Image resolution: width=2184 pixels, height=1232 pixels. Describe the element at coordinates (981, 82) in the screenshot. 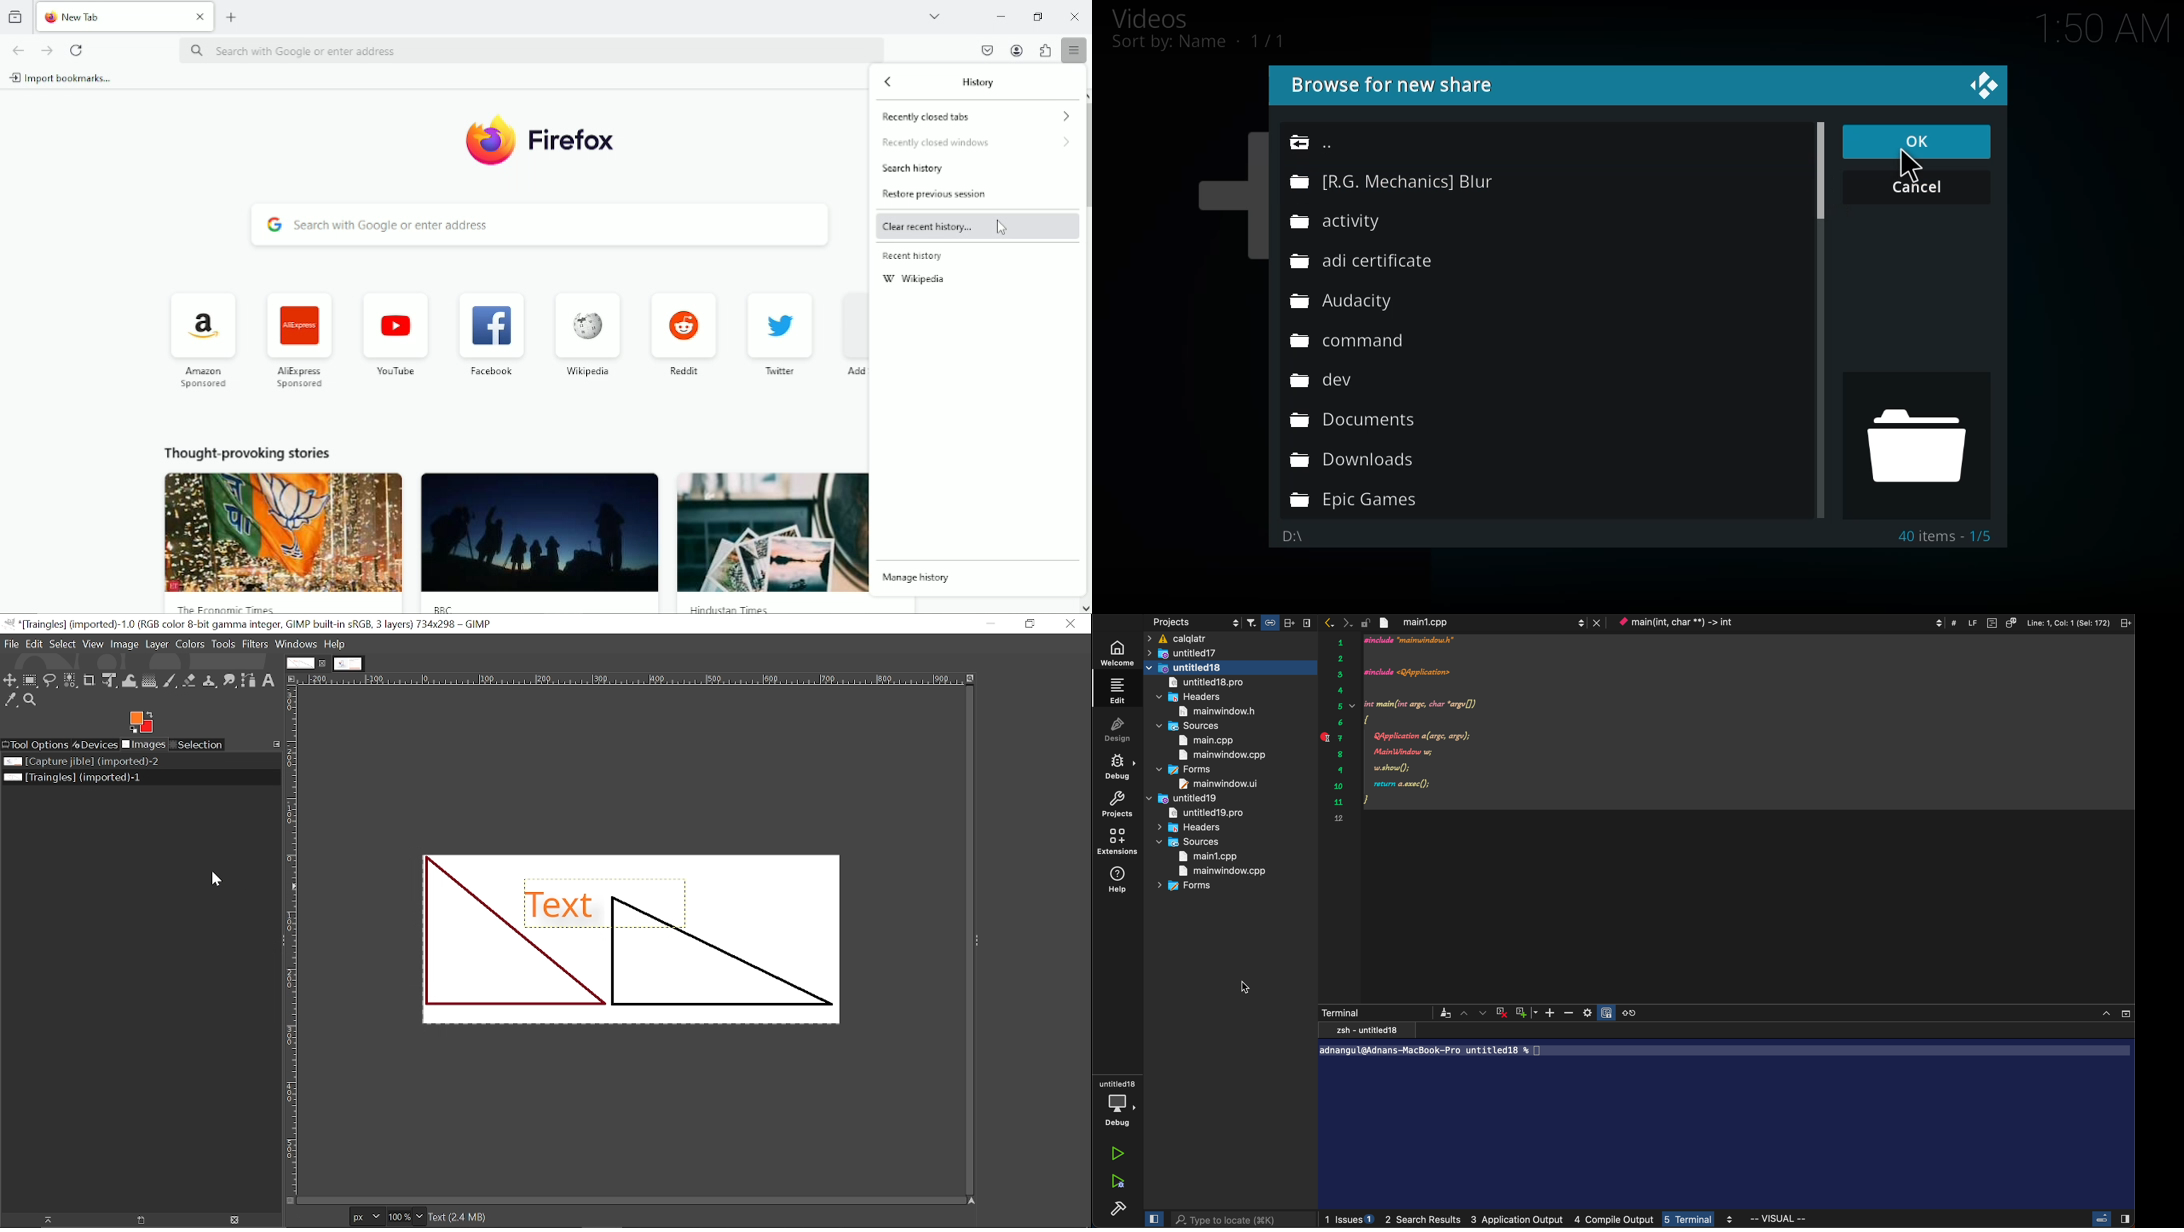

I see `History` at that location.